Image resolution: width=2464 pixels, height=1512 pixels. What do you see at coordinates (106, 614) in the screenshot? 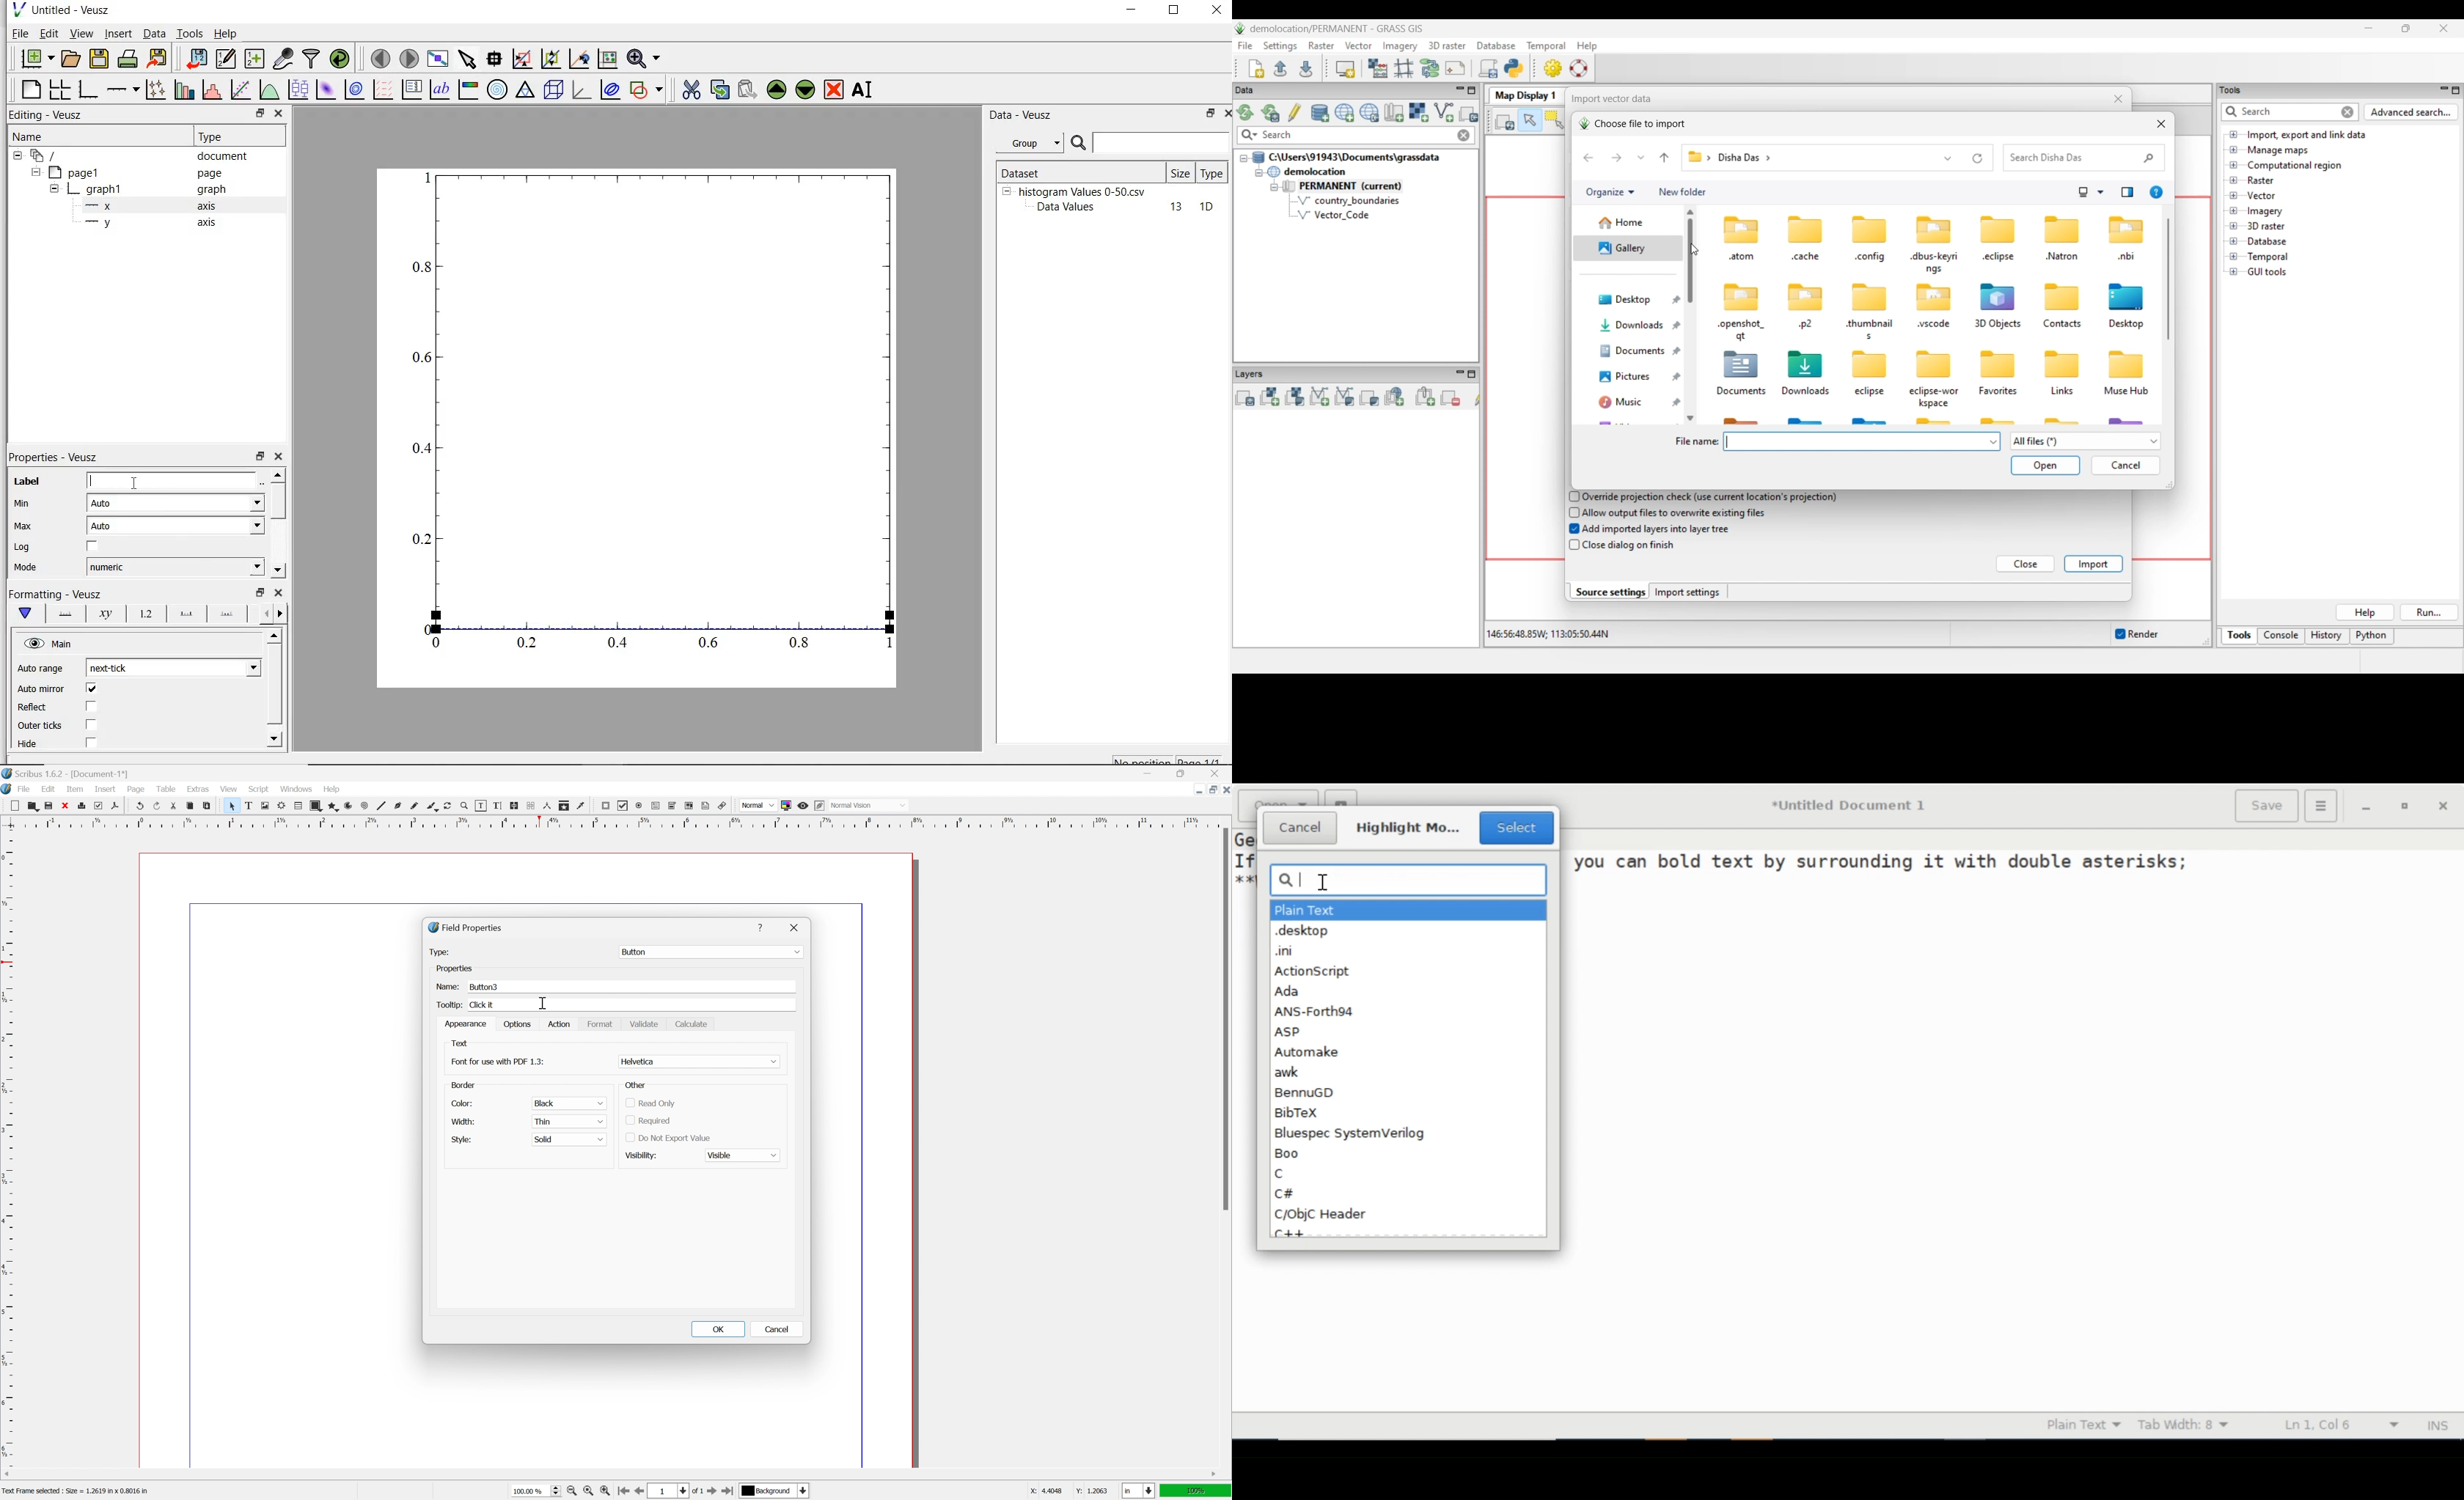
I see `axis label` at bounding box center [106, 614].